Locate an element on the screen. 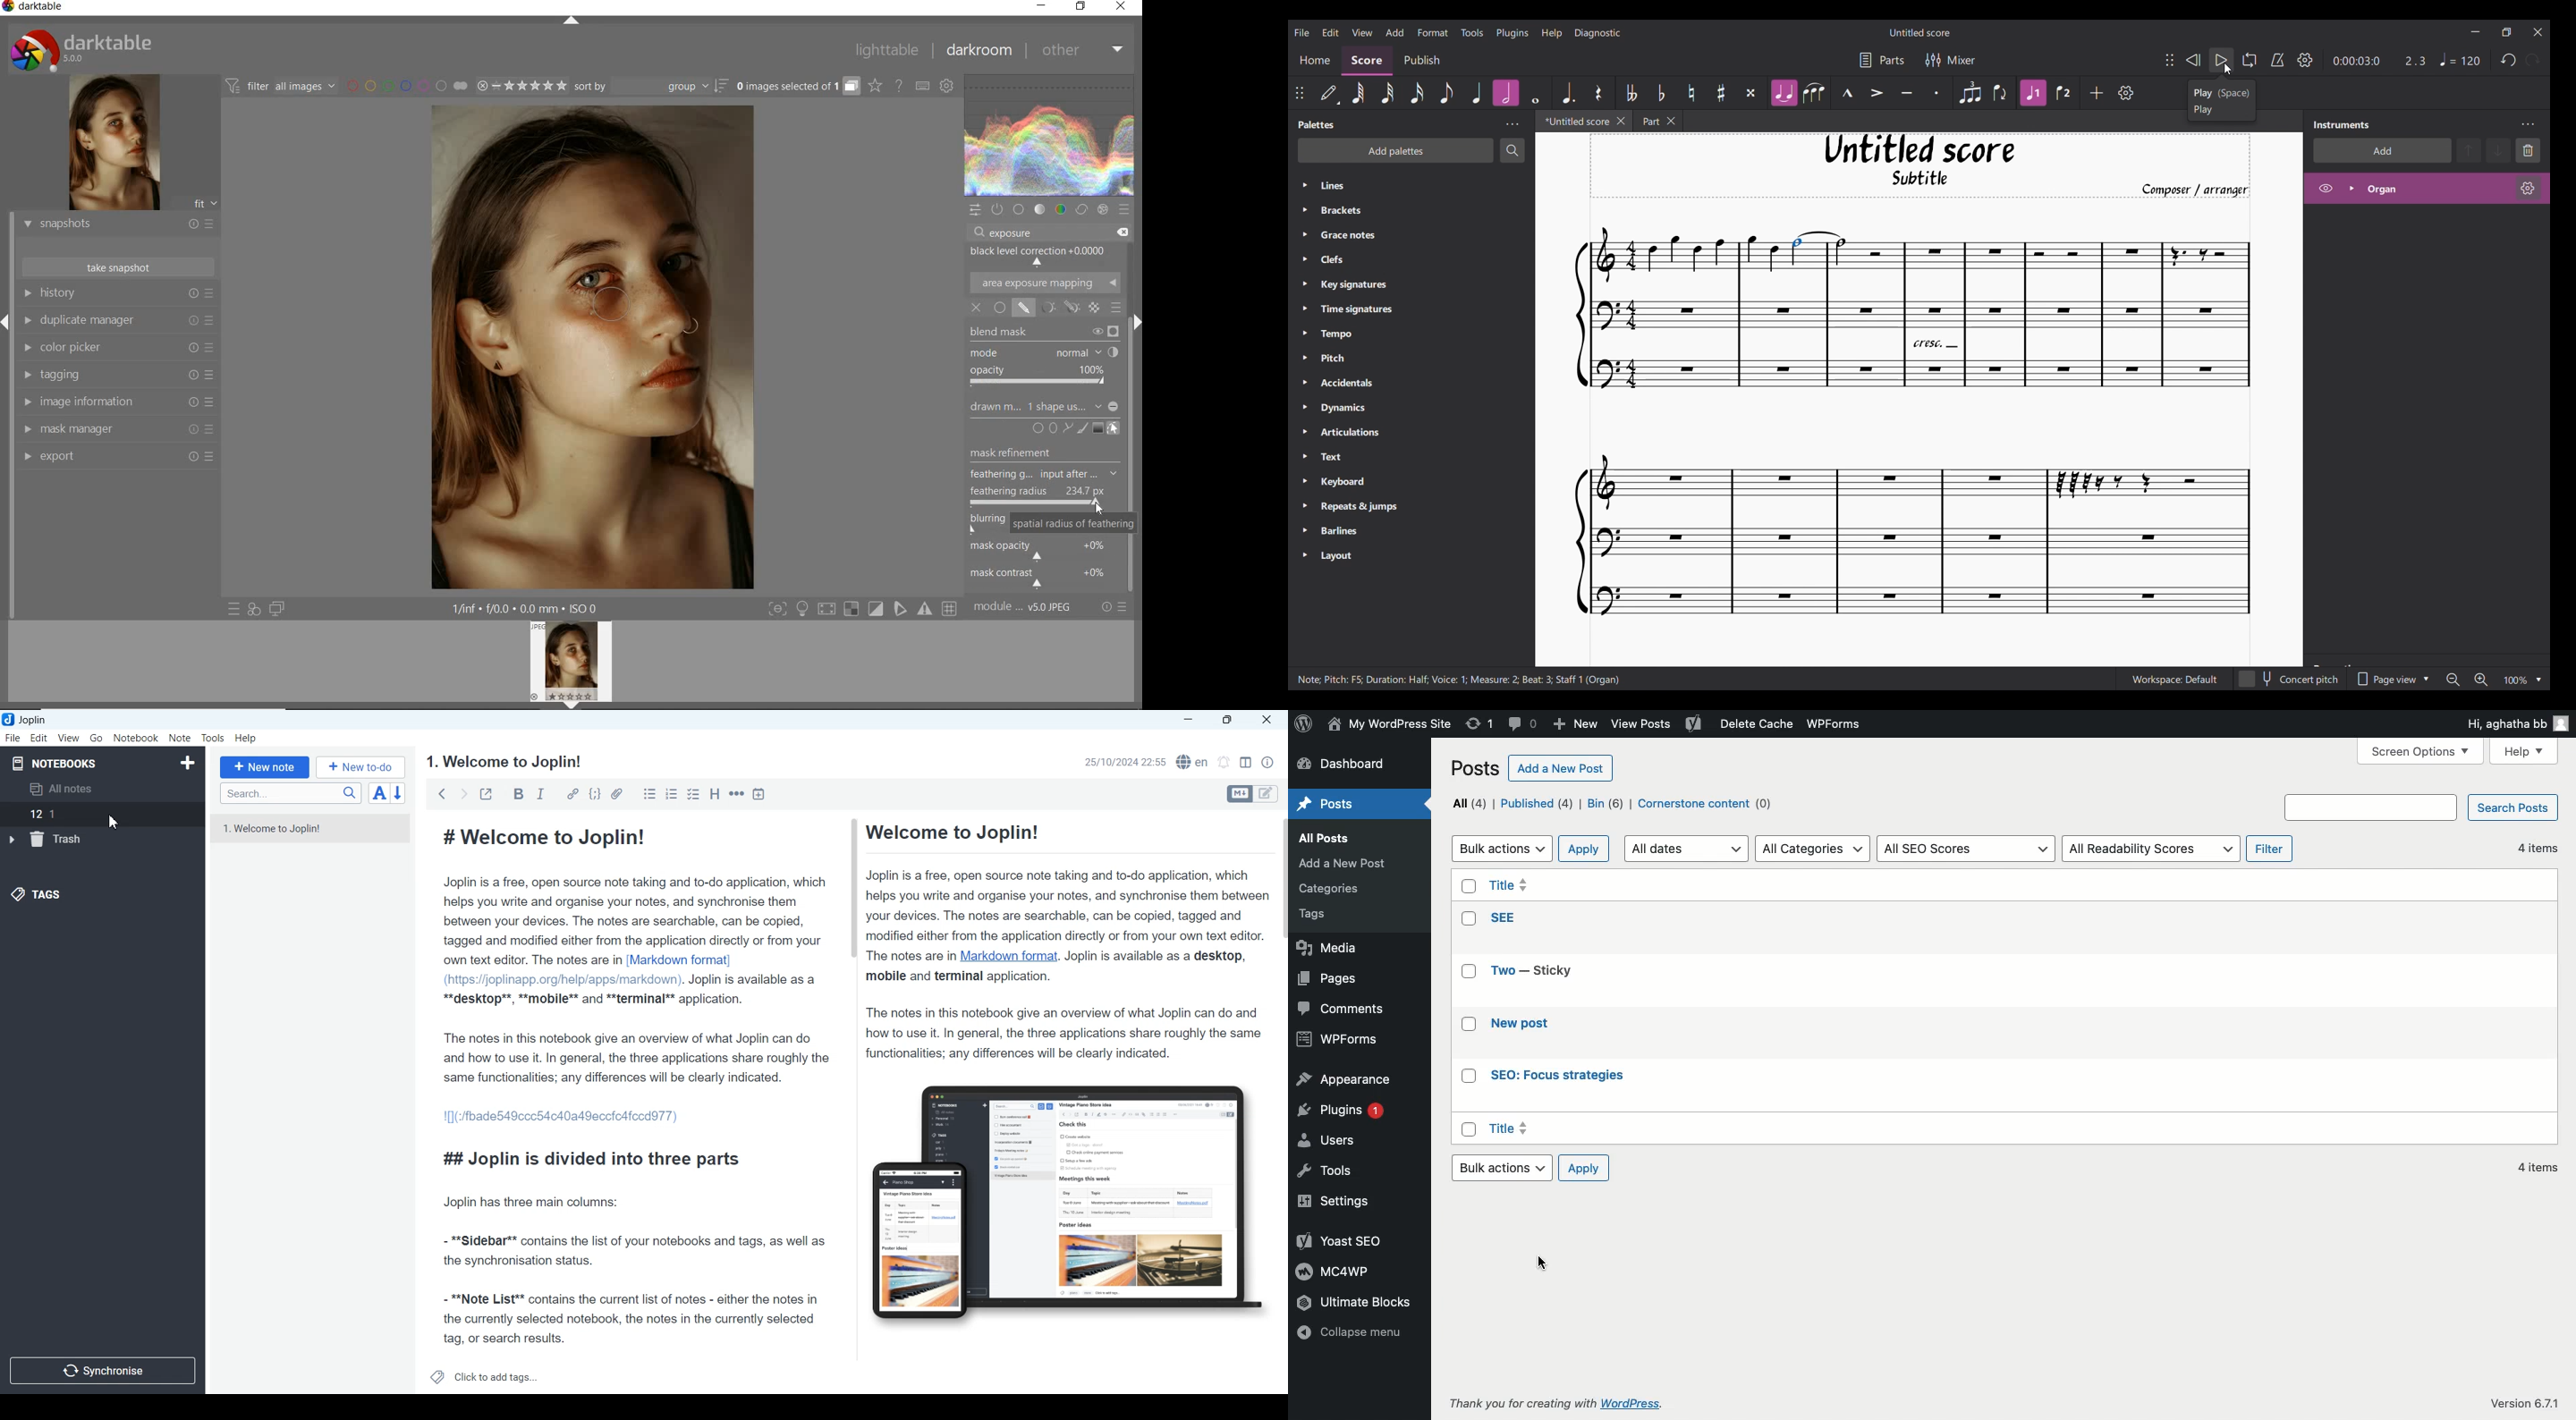 This screenshot has width=2576, height=1428. base is located at coordinates (1019, 209).